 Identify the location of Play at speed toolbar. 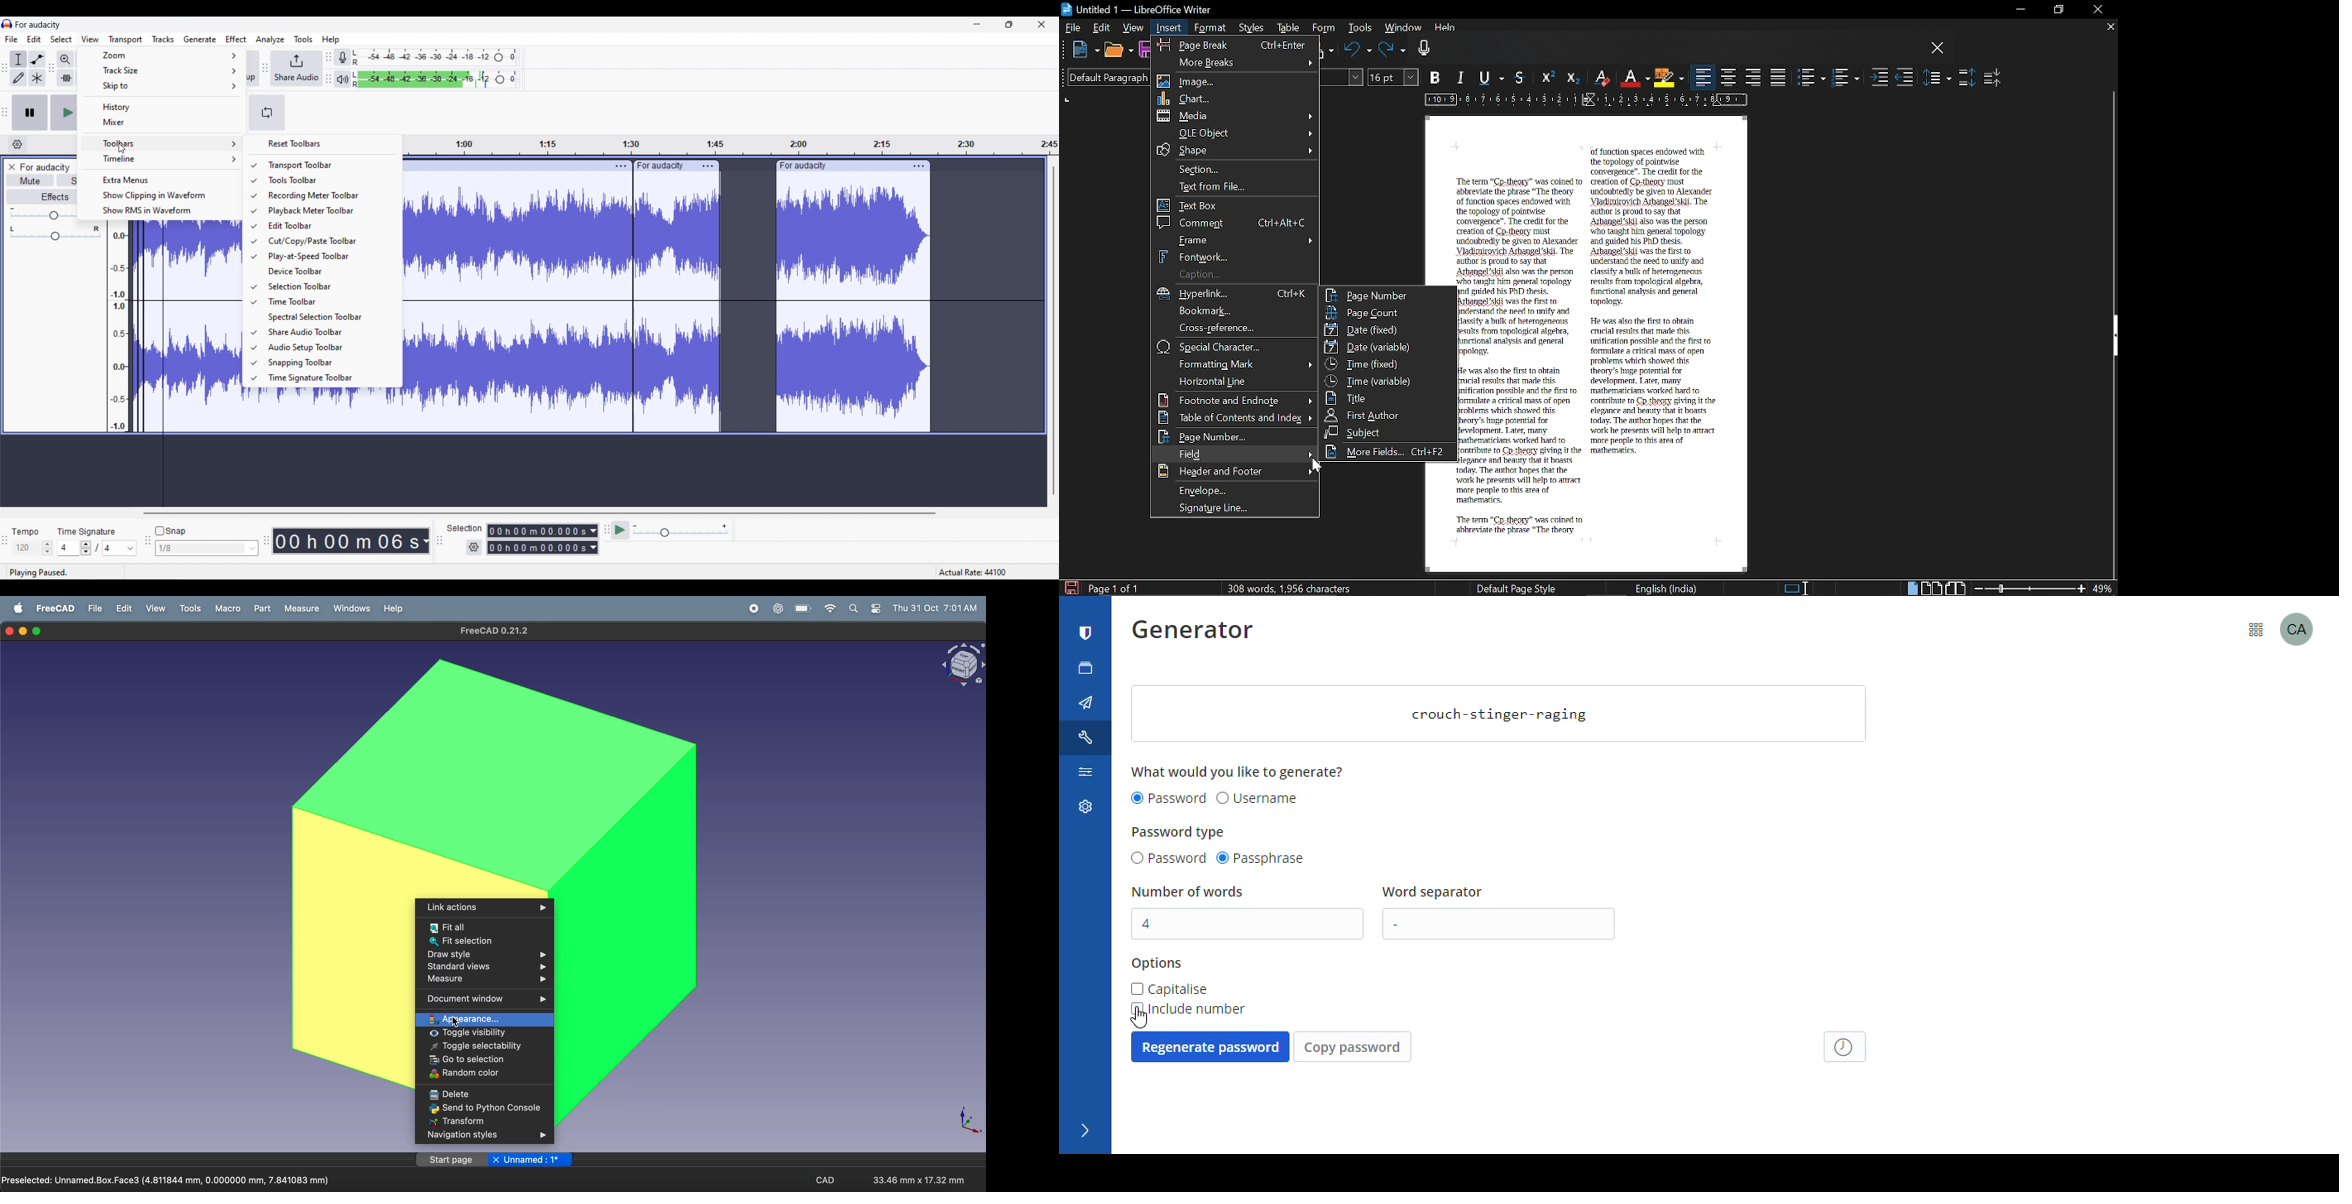
(328, 257).